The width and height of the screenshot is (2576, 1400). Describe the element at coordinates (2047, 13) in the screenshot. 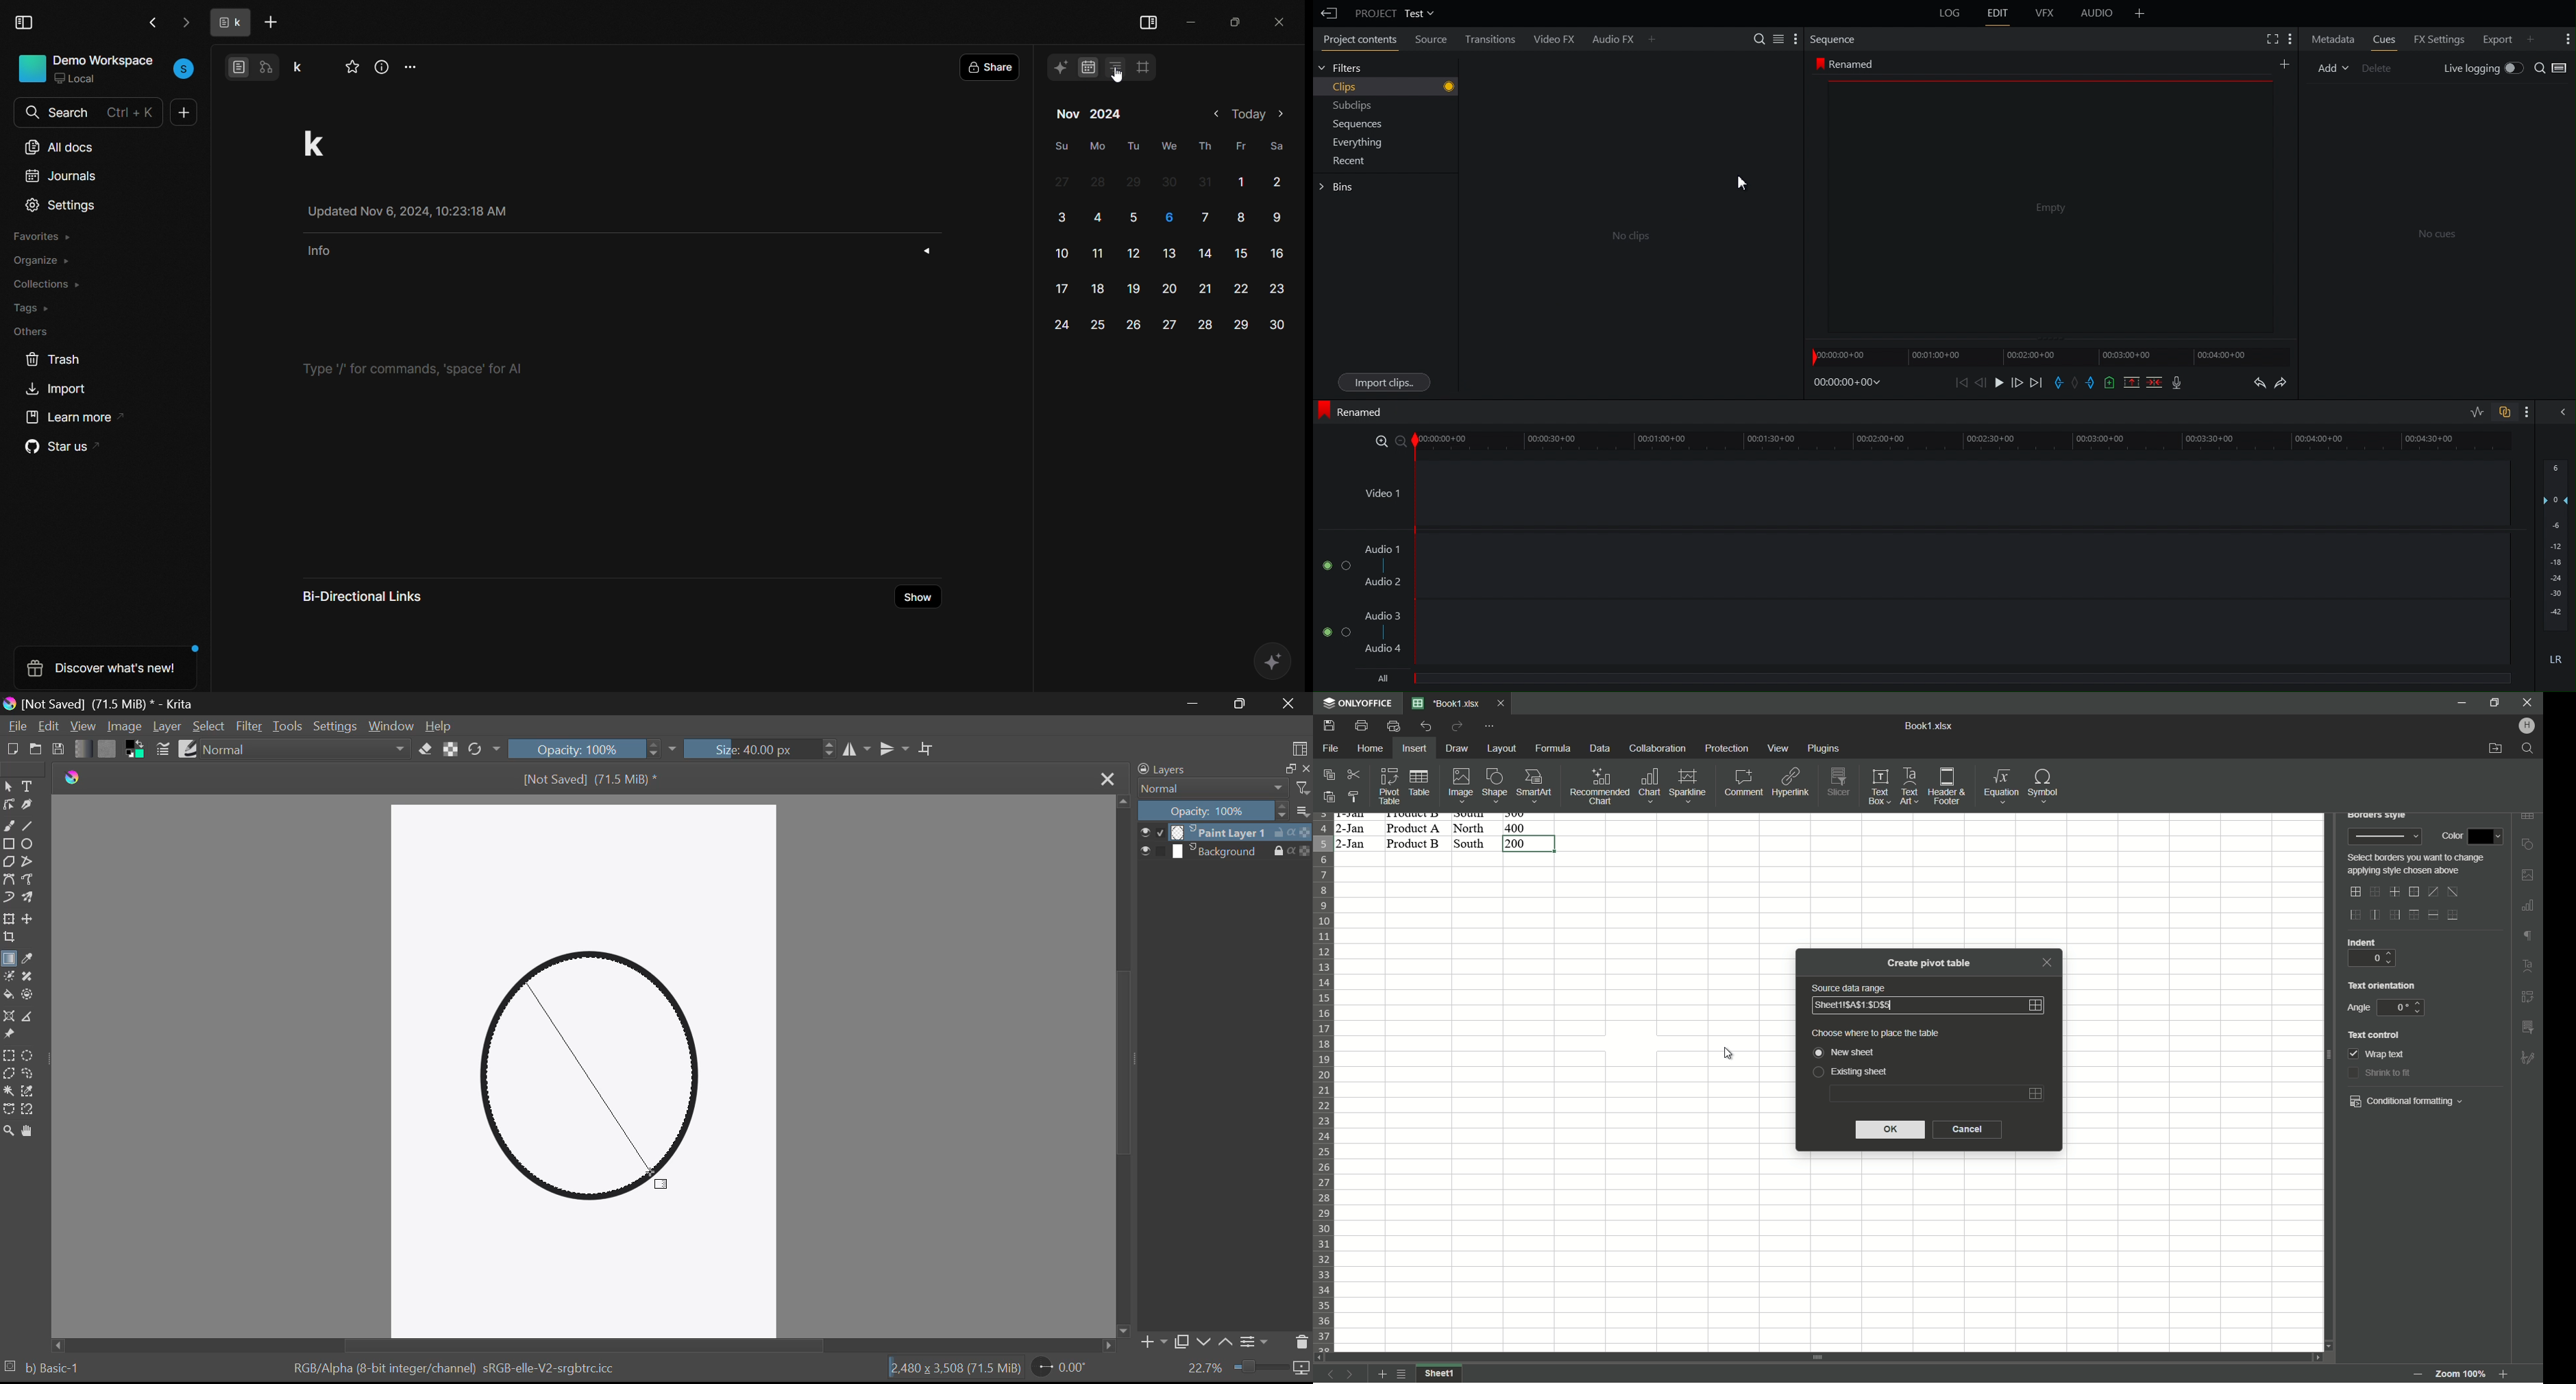

I see `VFX` at that location.